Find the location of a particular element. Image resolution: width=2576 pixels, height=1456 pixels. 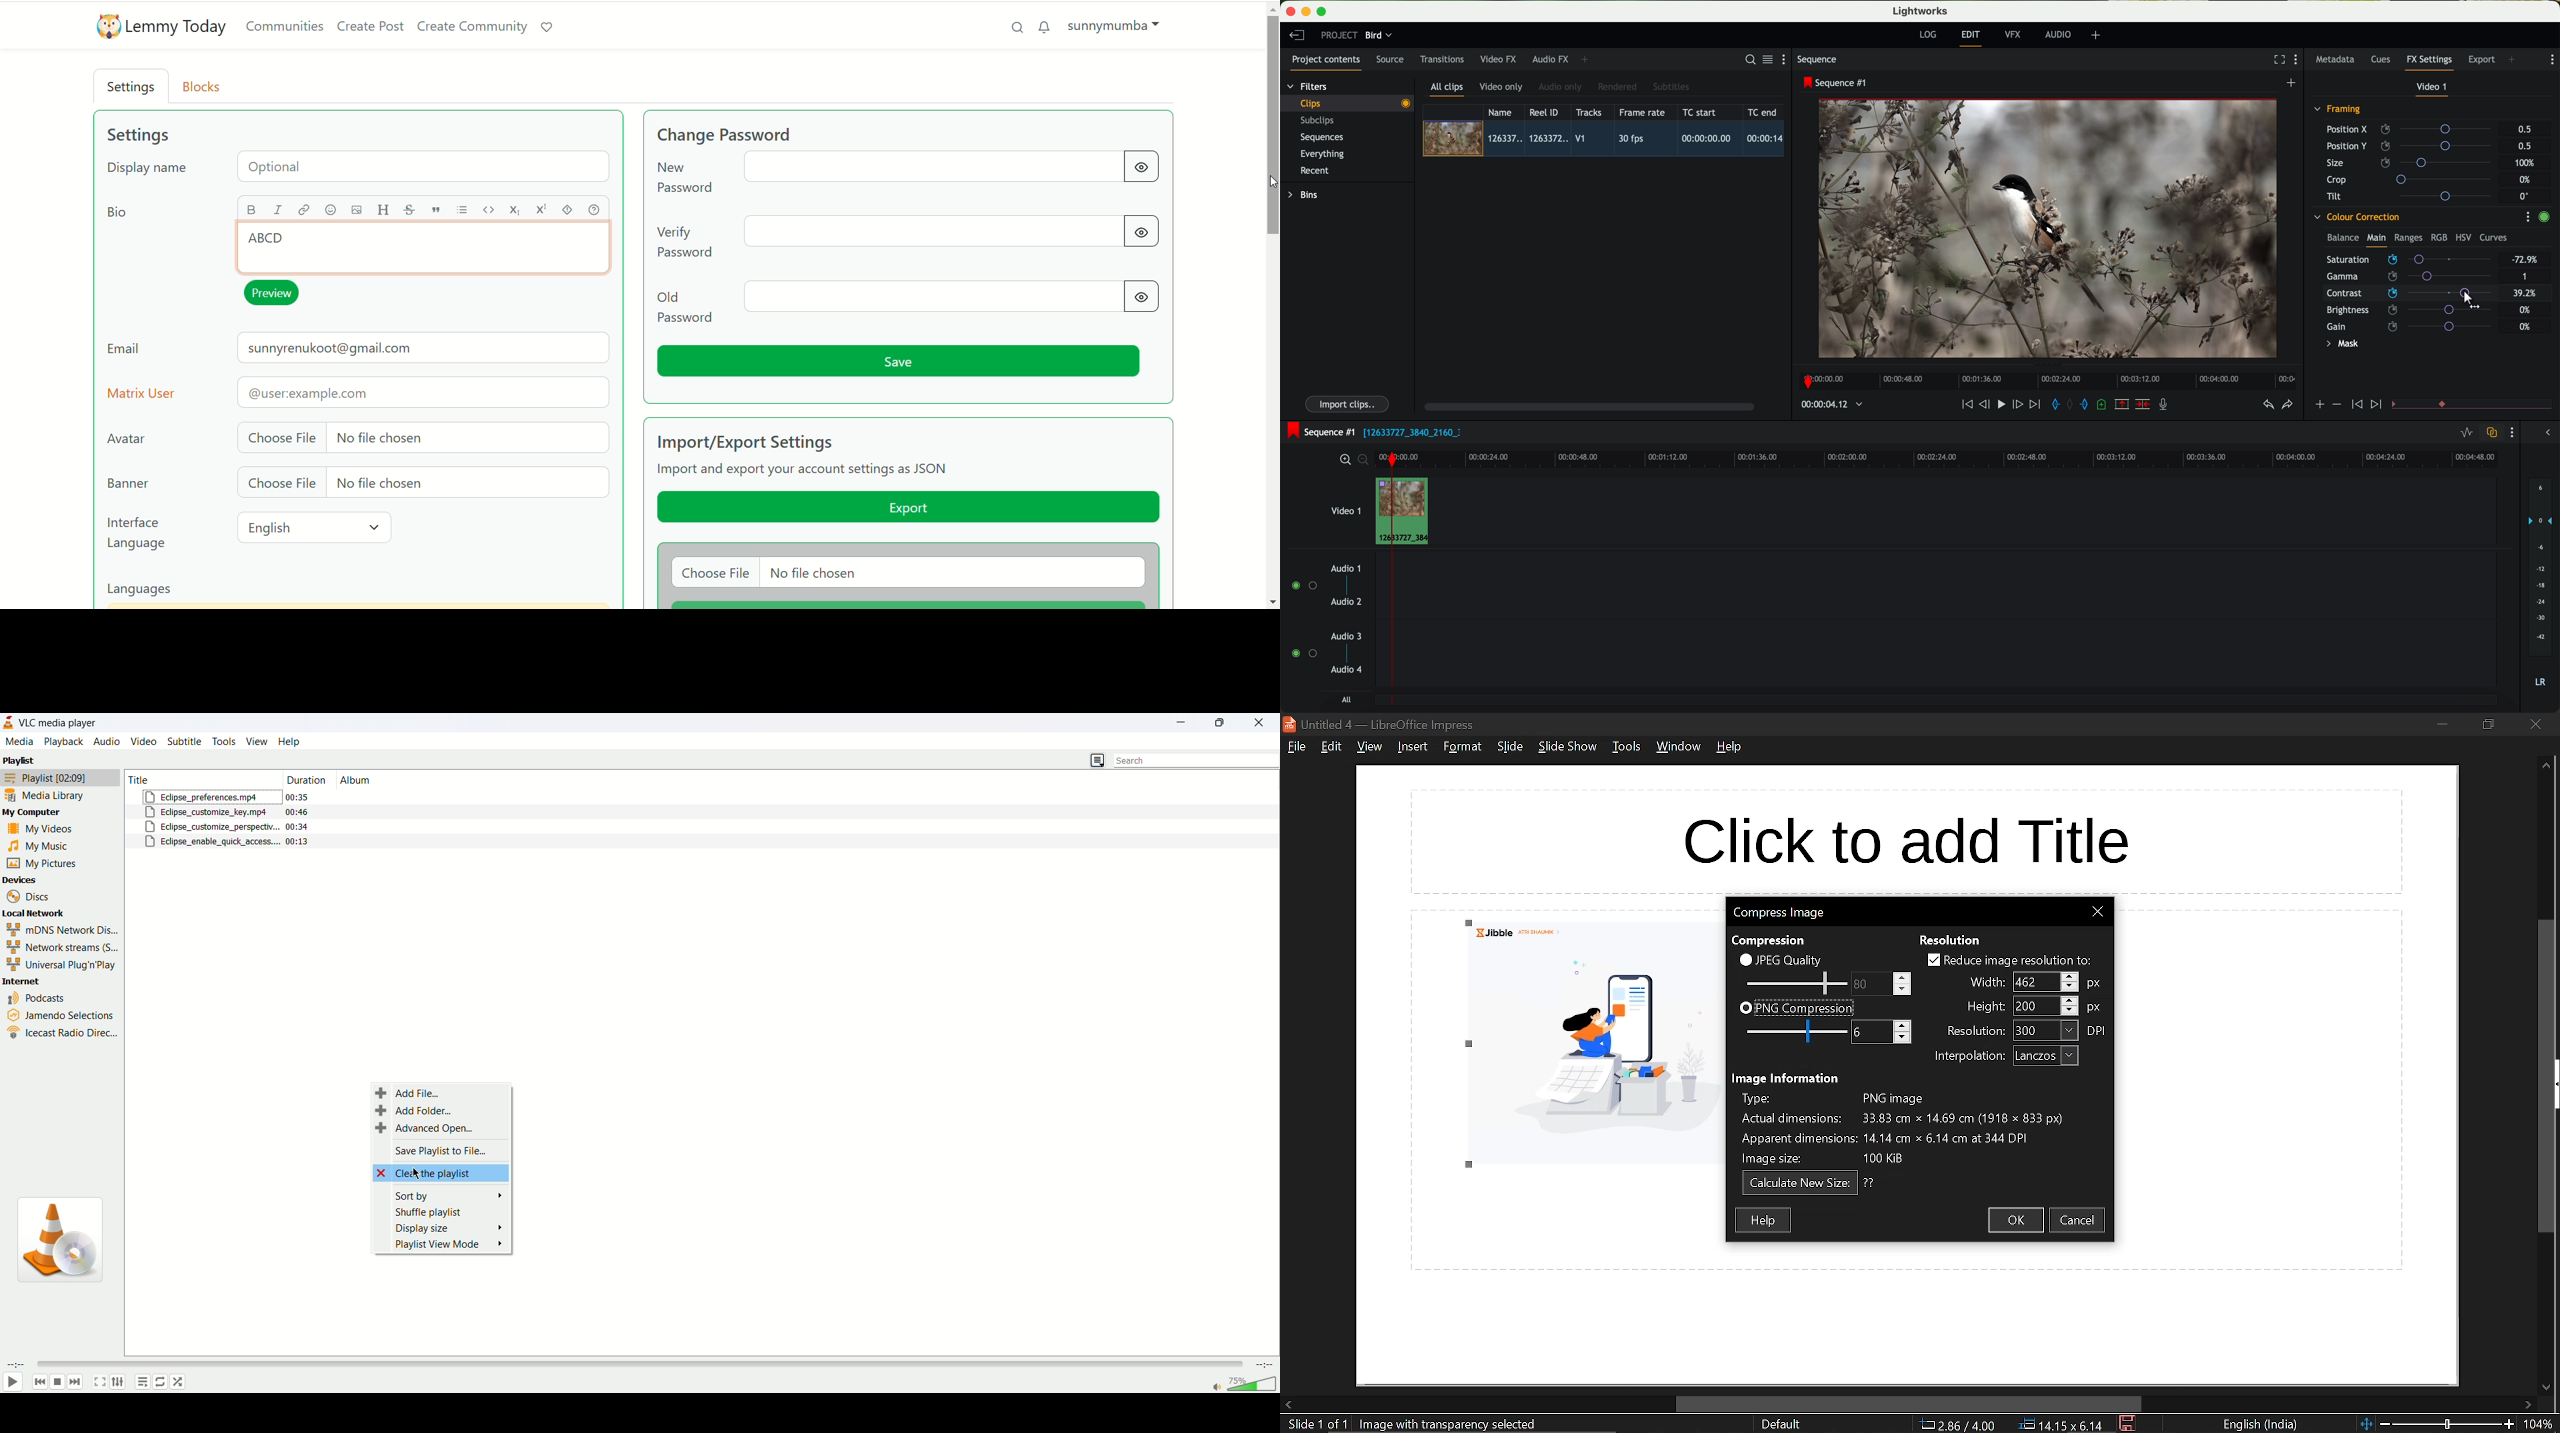

Title is located at coordinates (201, 778).